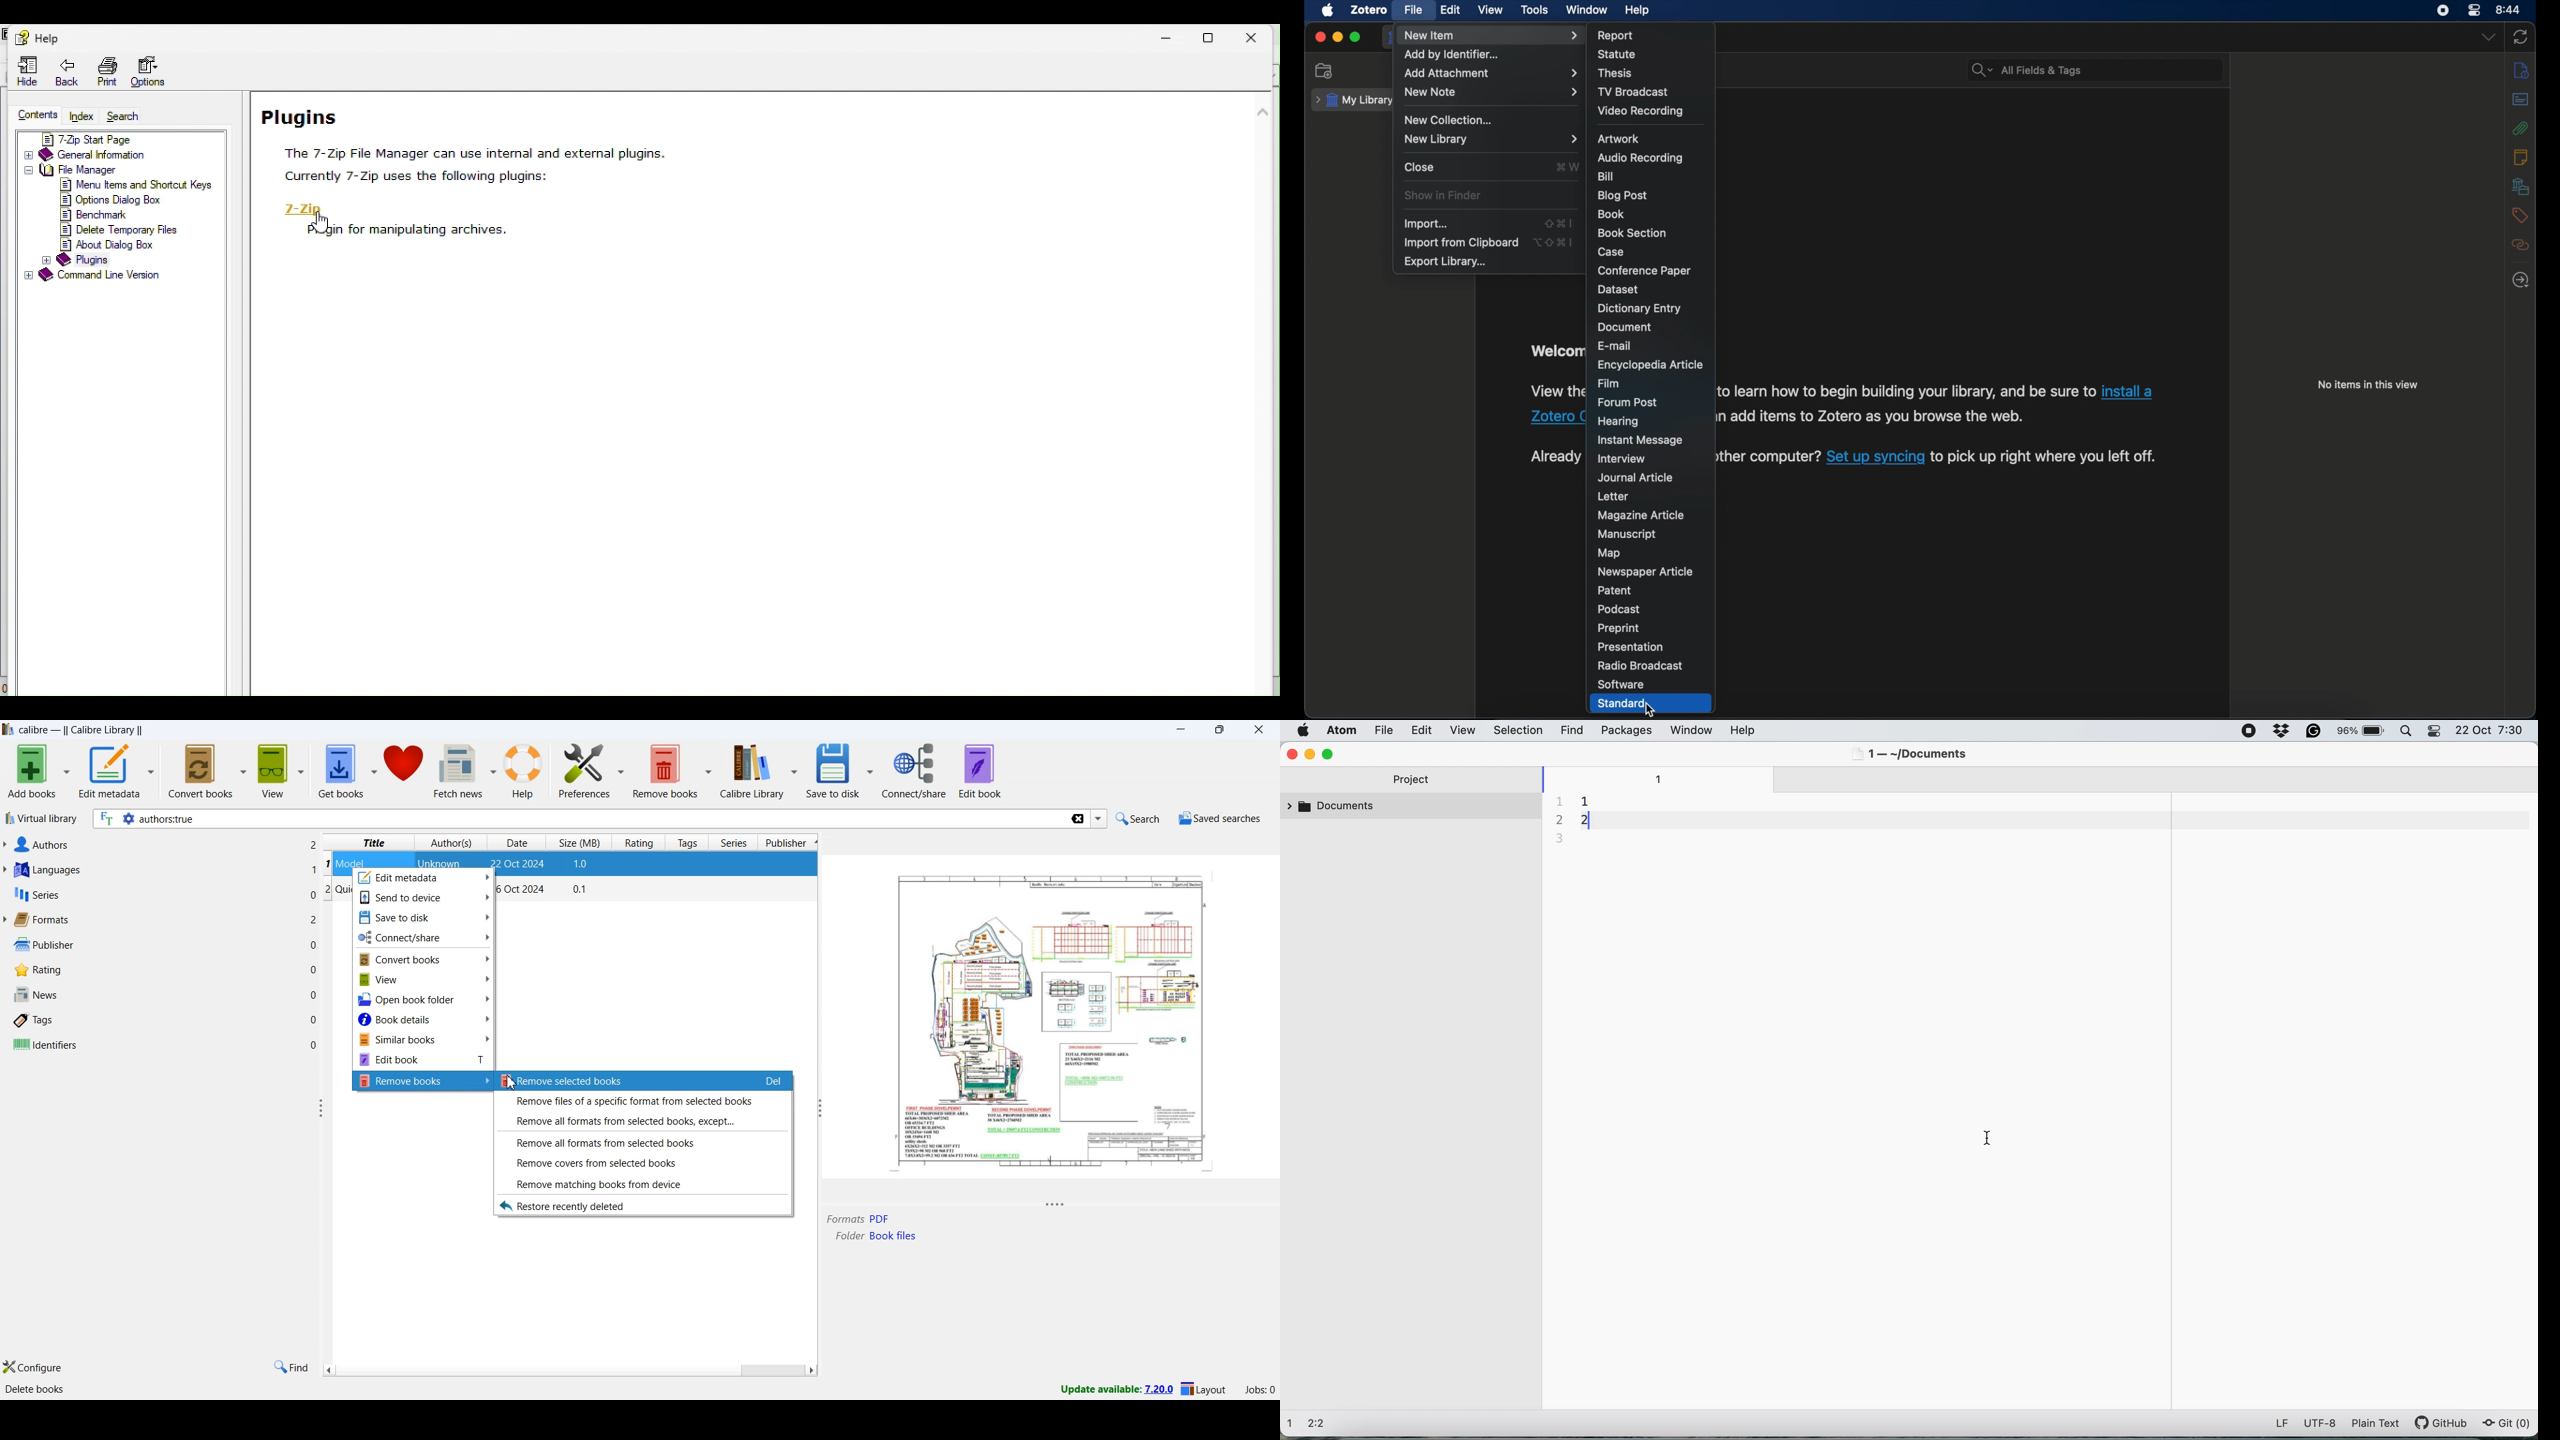  I want to click on change layout, so click(1203, 1391).